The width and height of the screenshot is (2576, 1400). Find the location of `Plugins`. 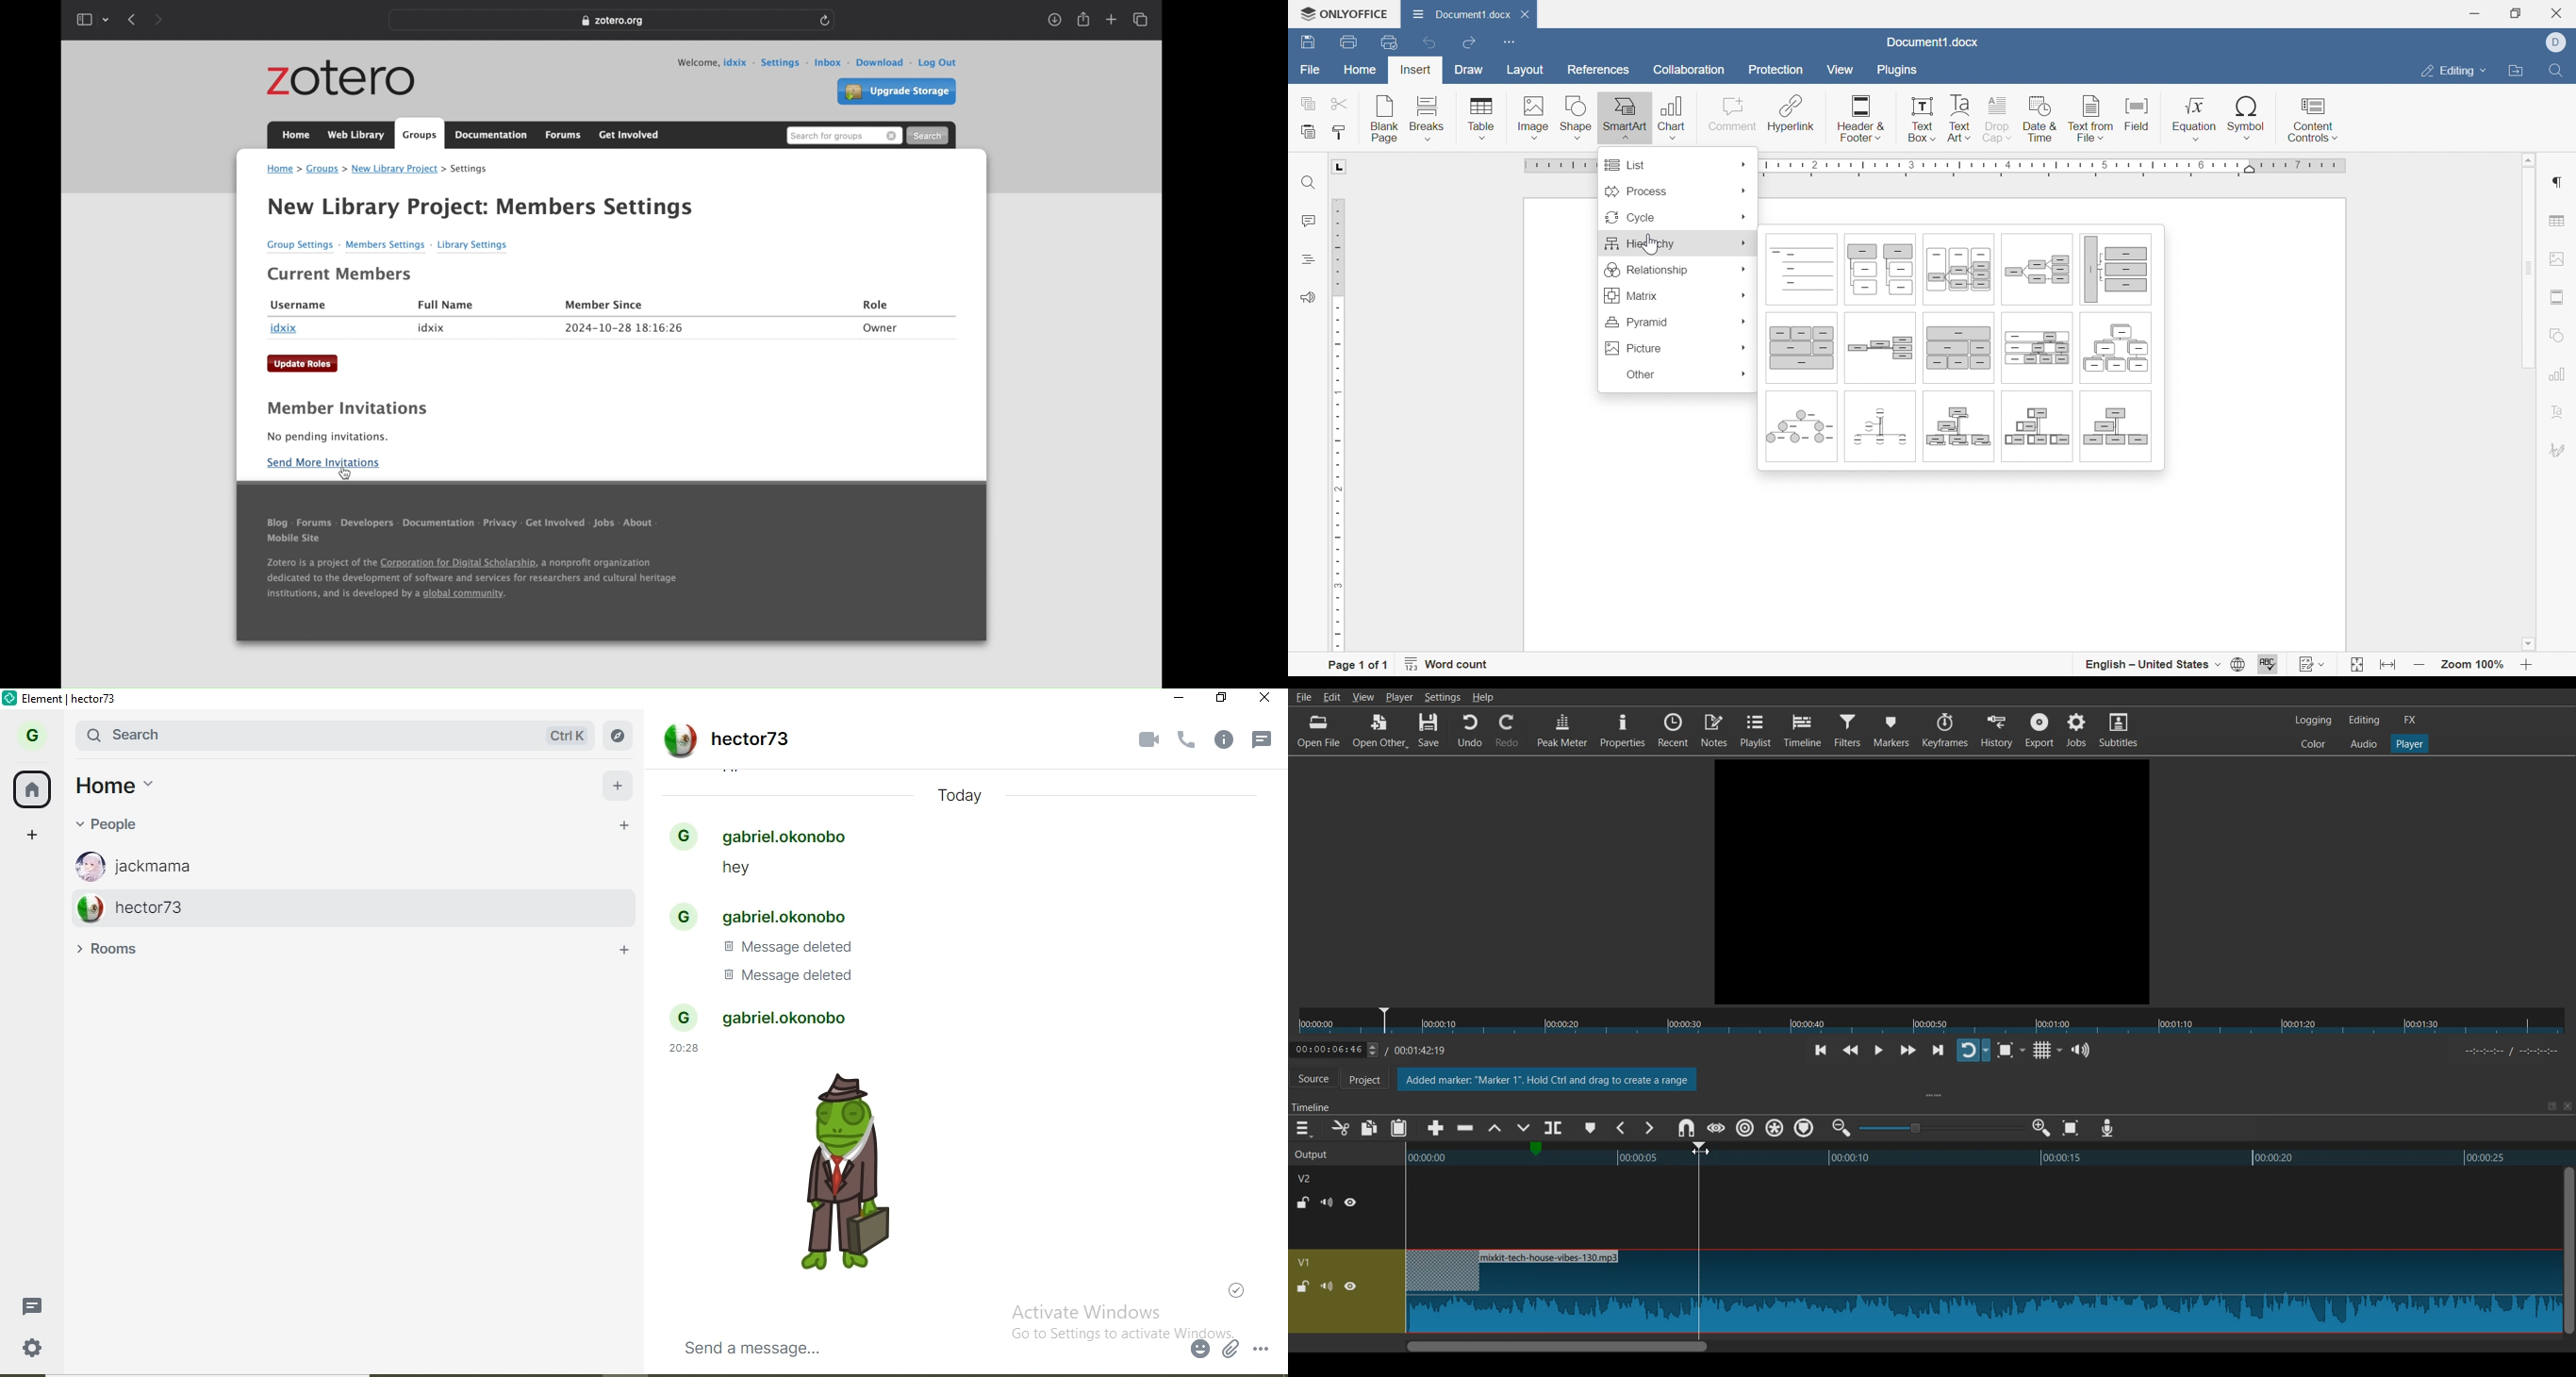

Plugins is located at coordinates (1898, 72).